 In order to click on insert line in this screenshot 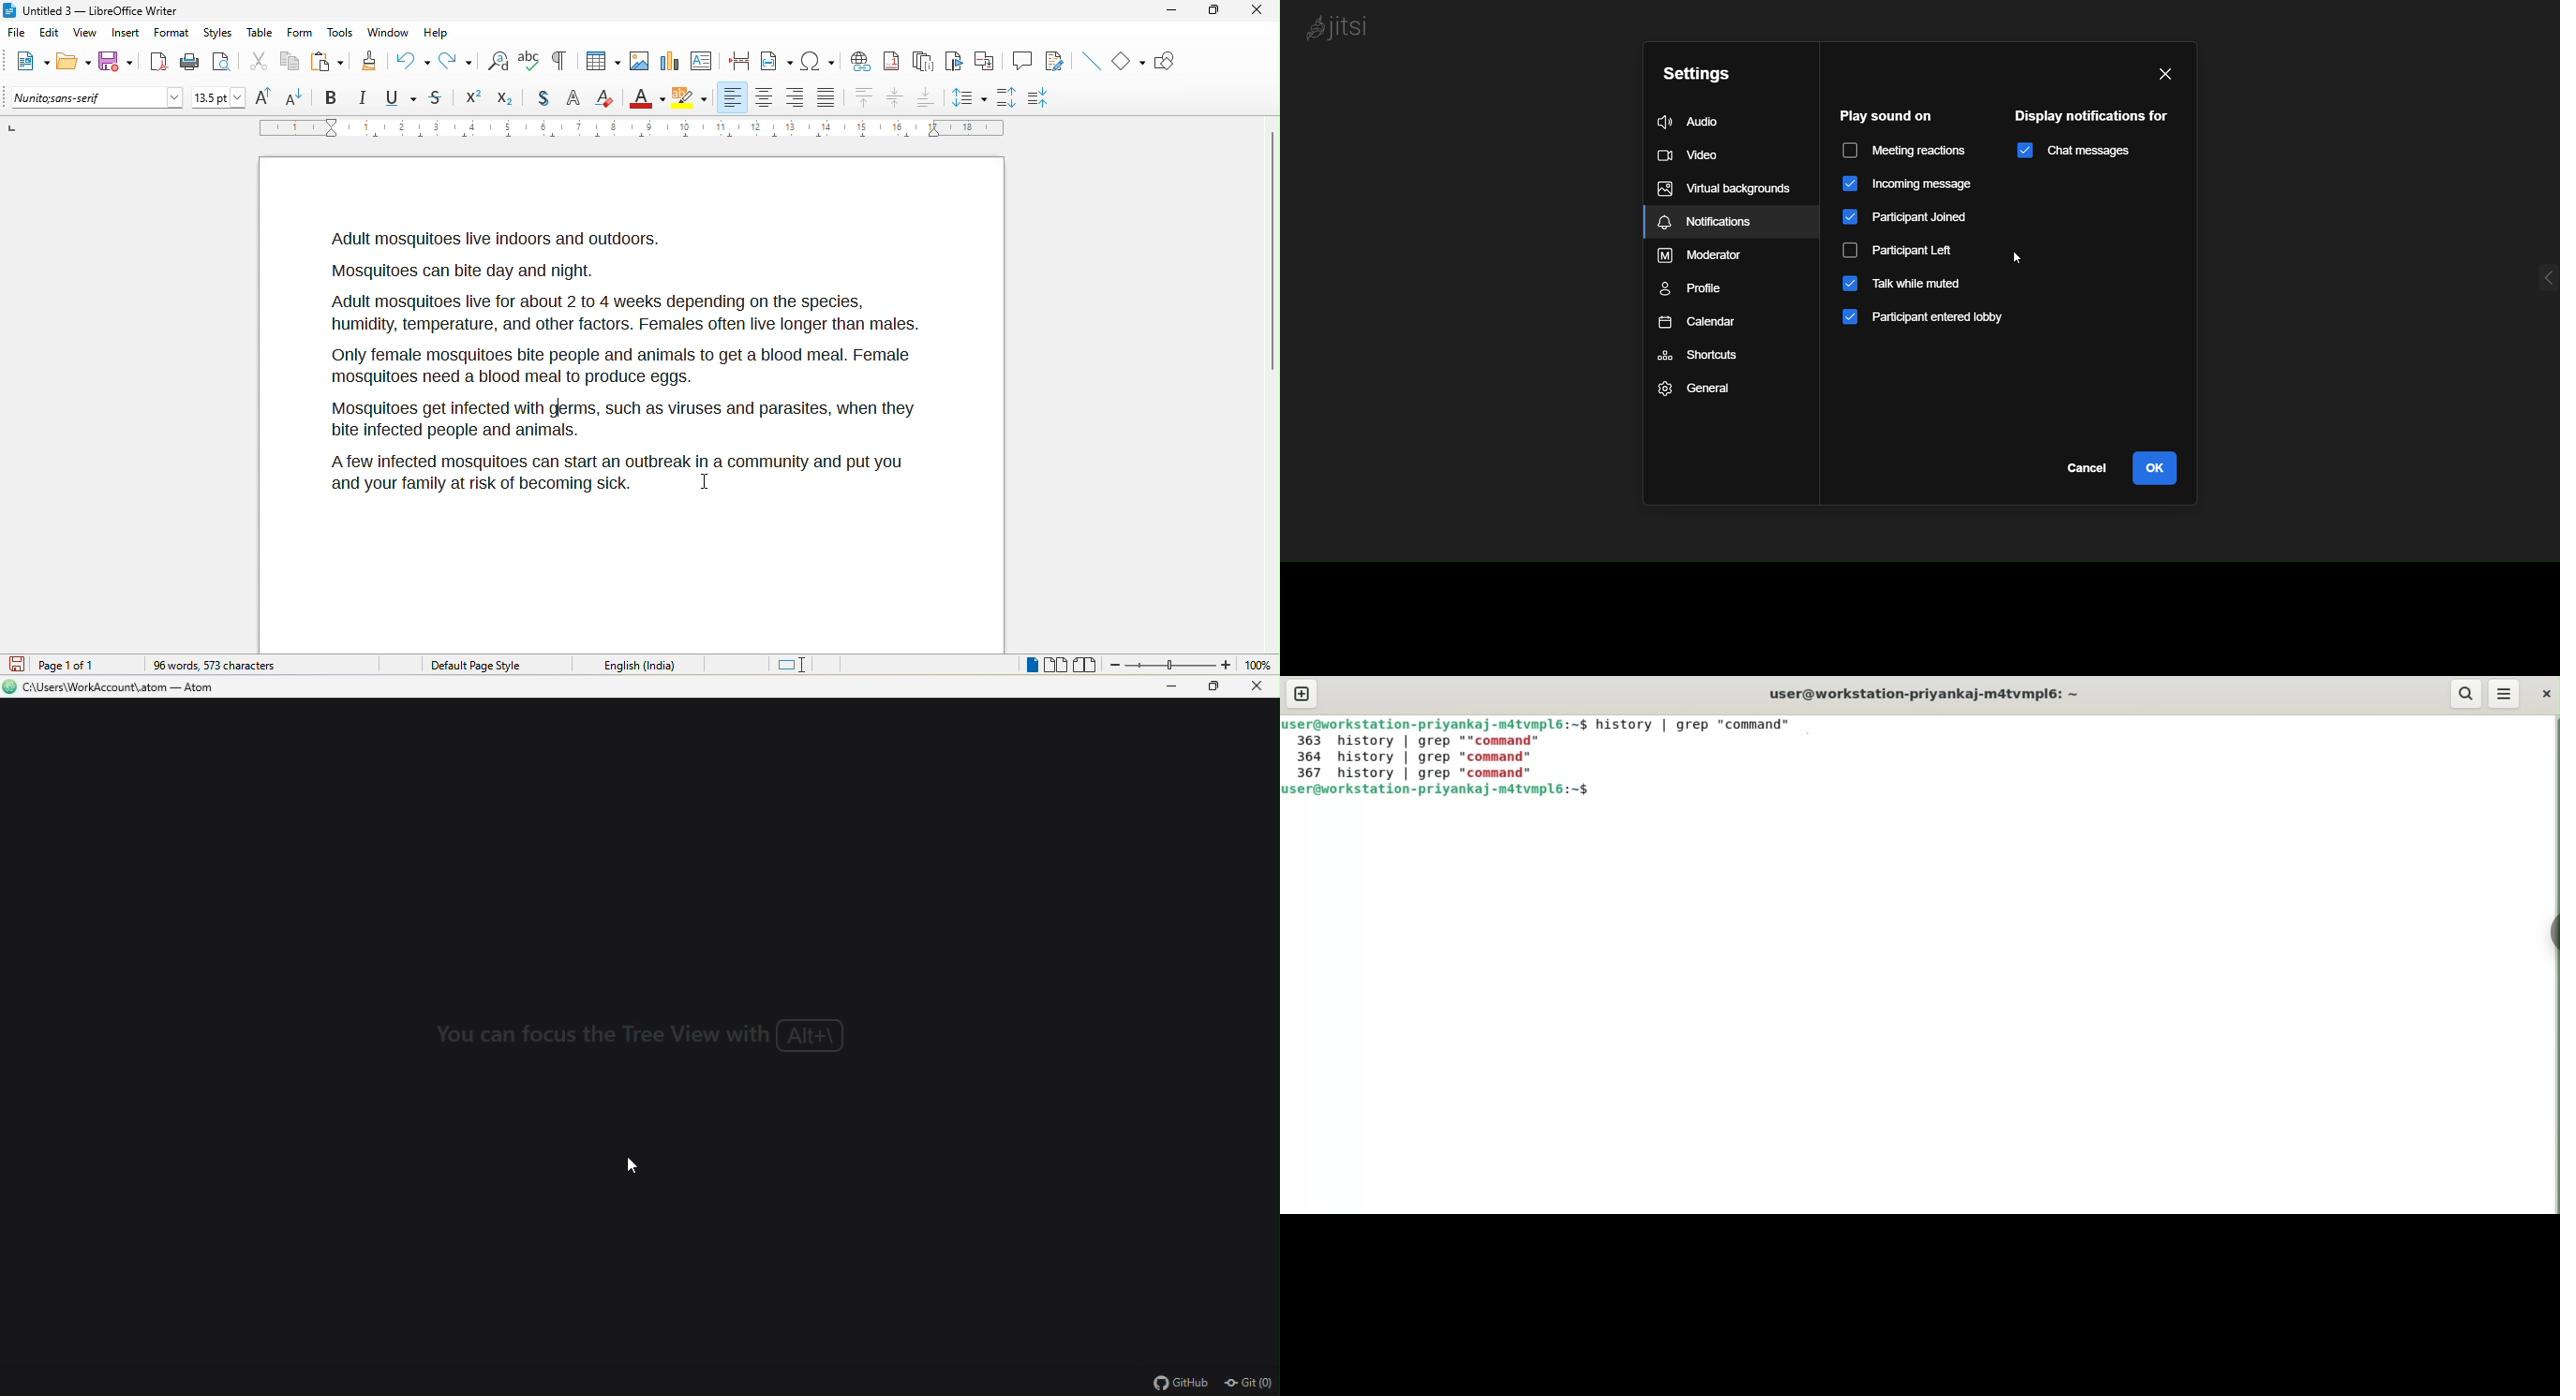, I will do `click(1090, 60)`.